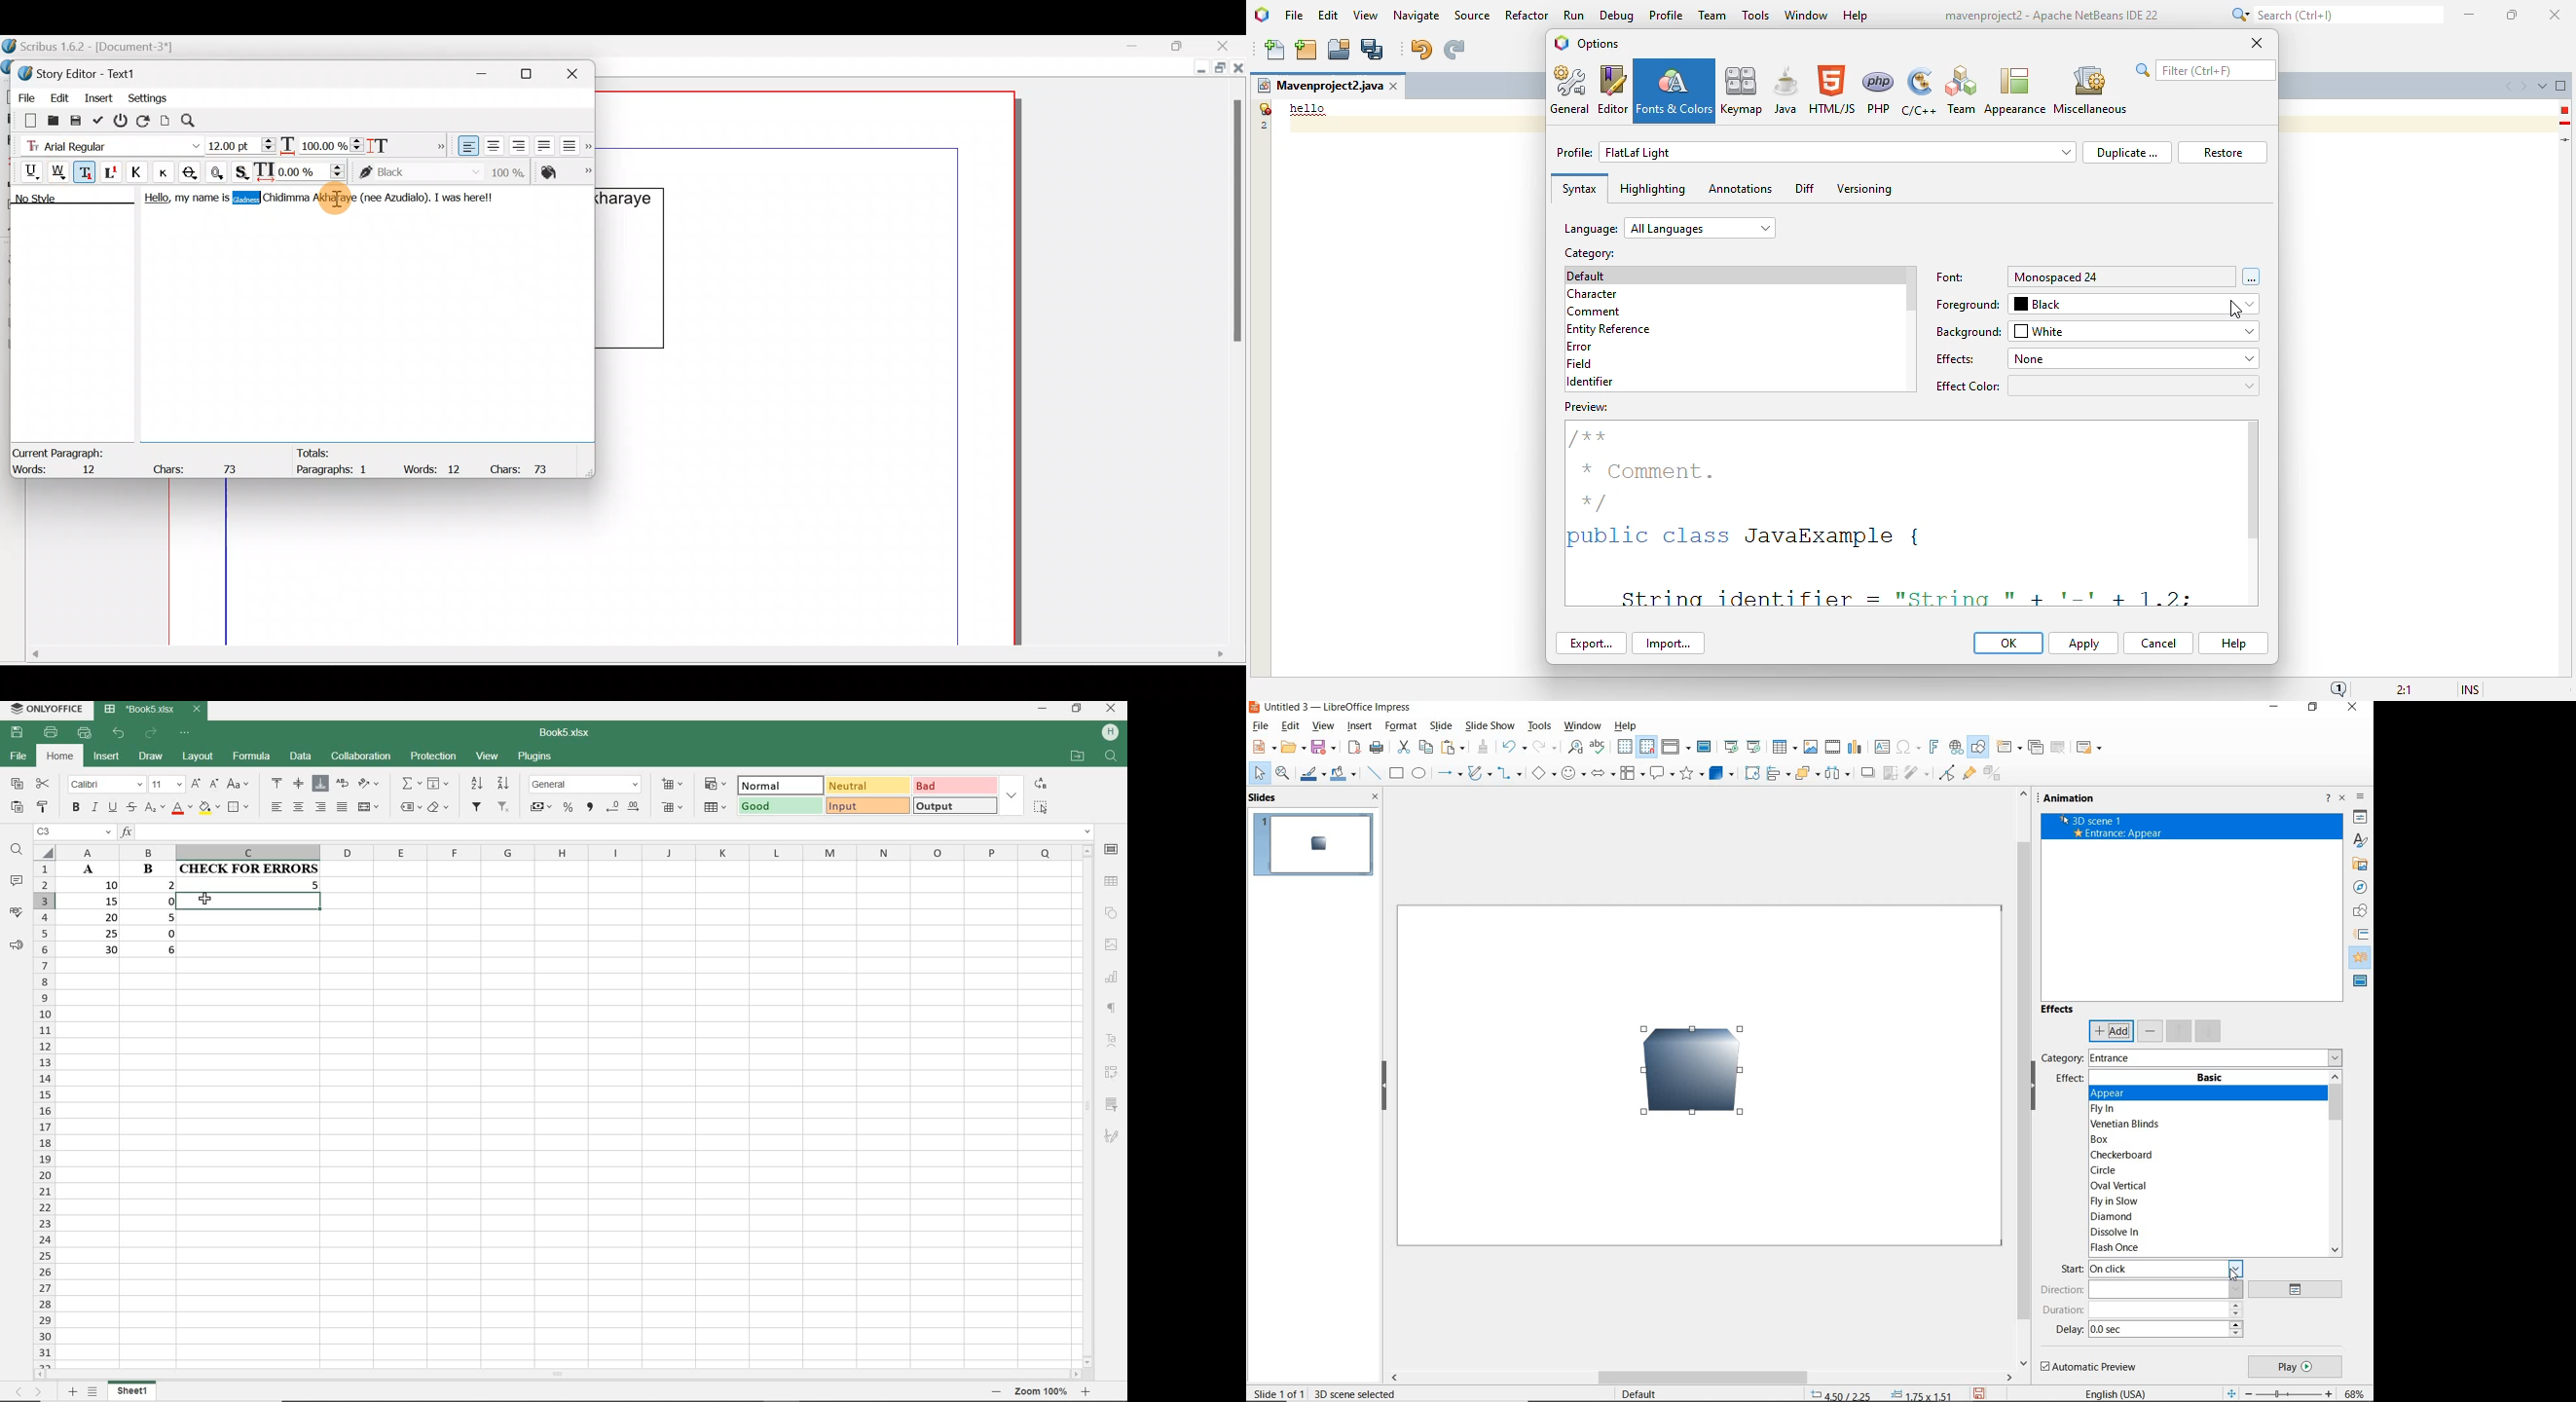 This screenshot has width=2576, height=1428. Describe the element at coordinates (132, 1393) in the screenshot. I see `SHEET1` at that location.